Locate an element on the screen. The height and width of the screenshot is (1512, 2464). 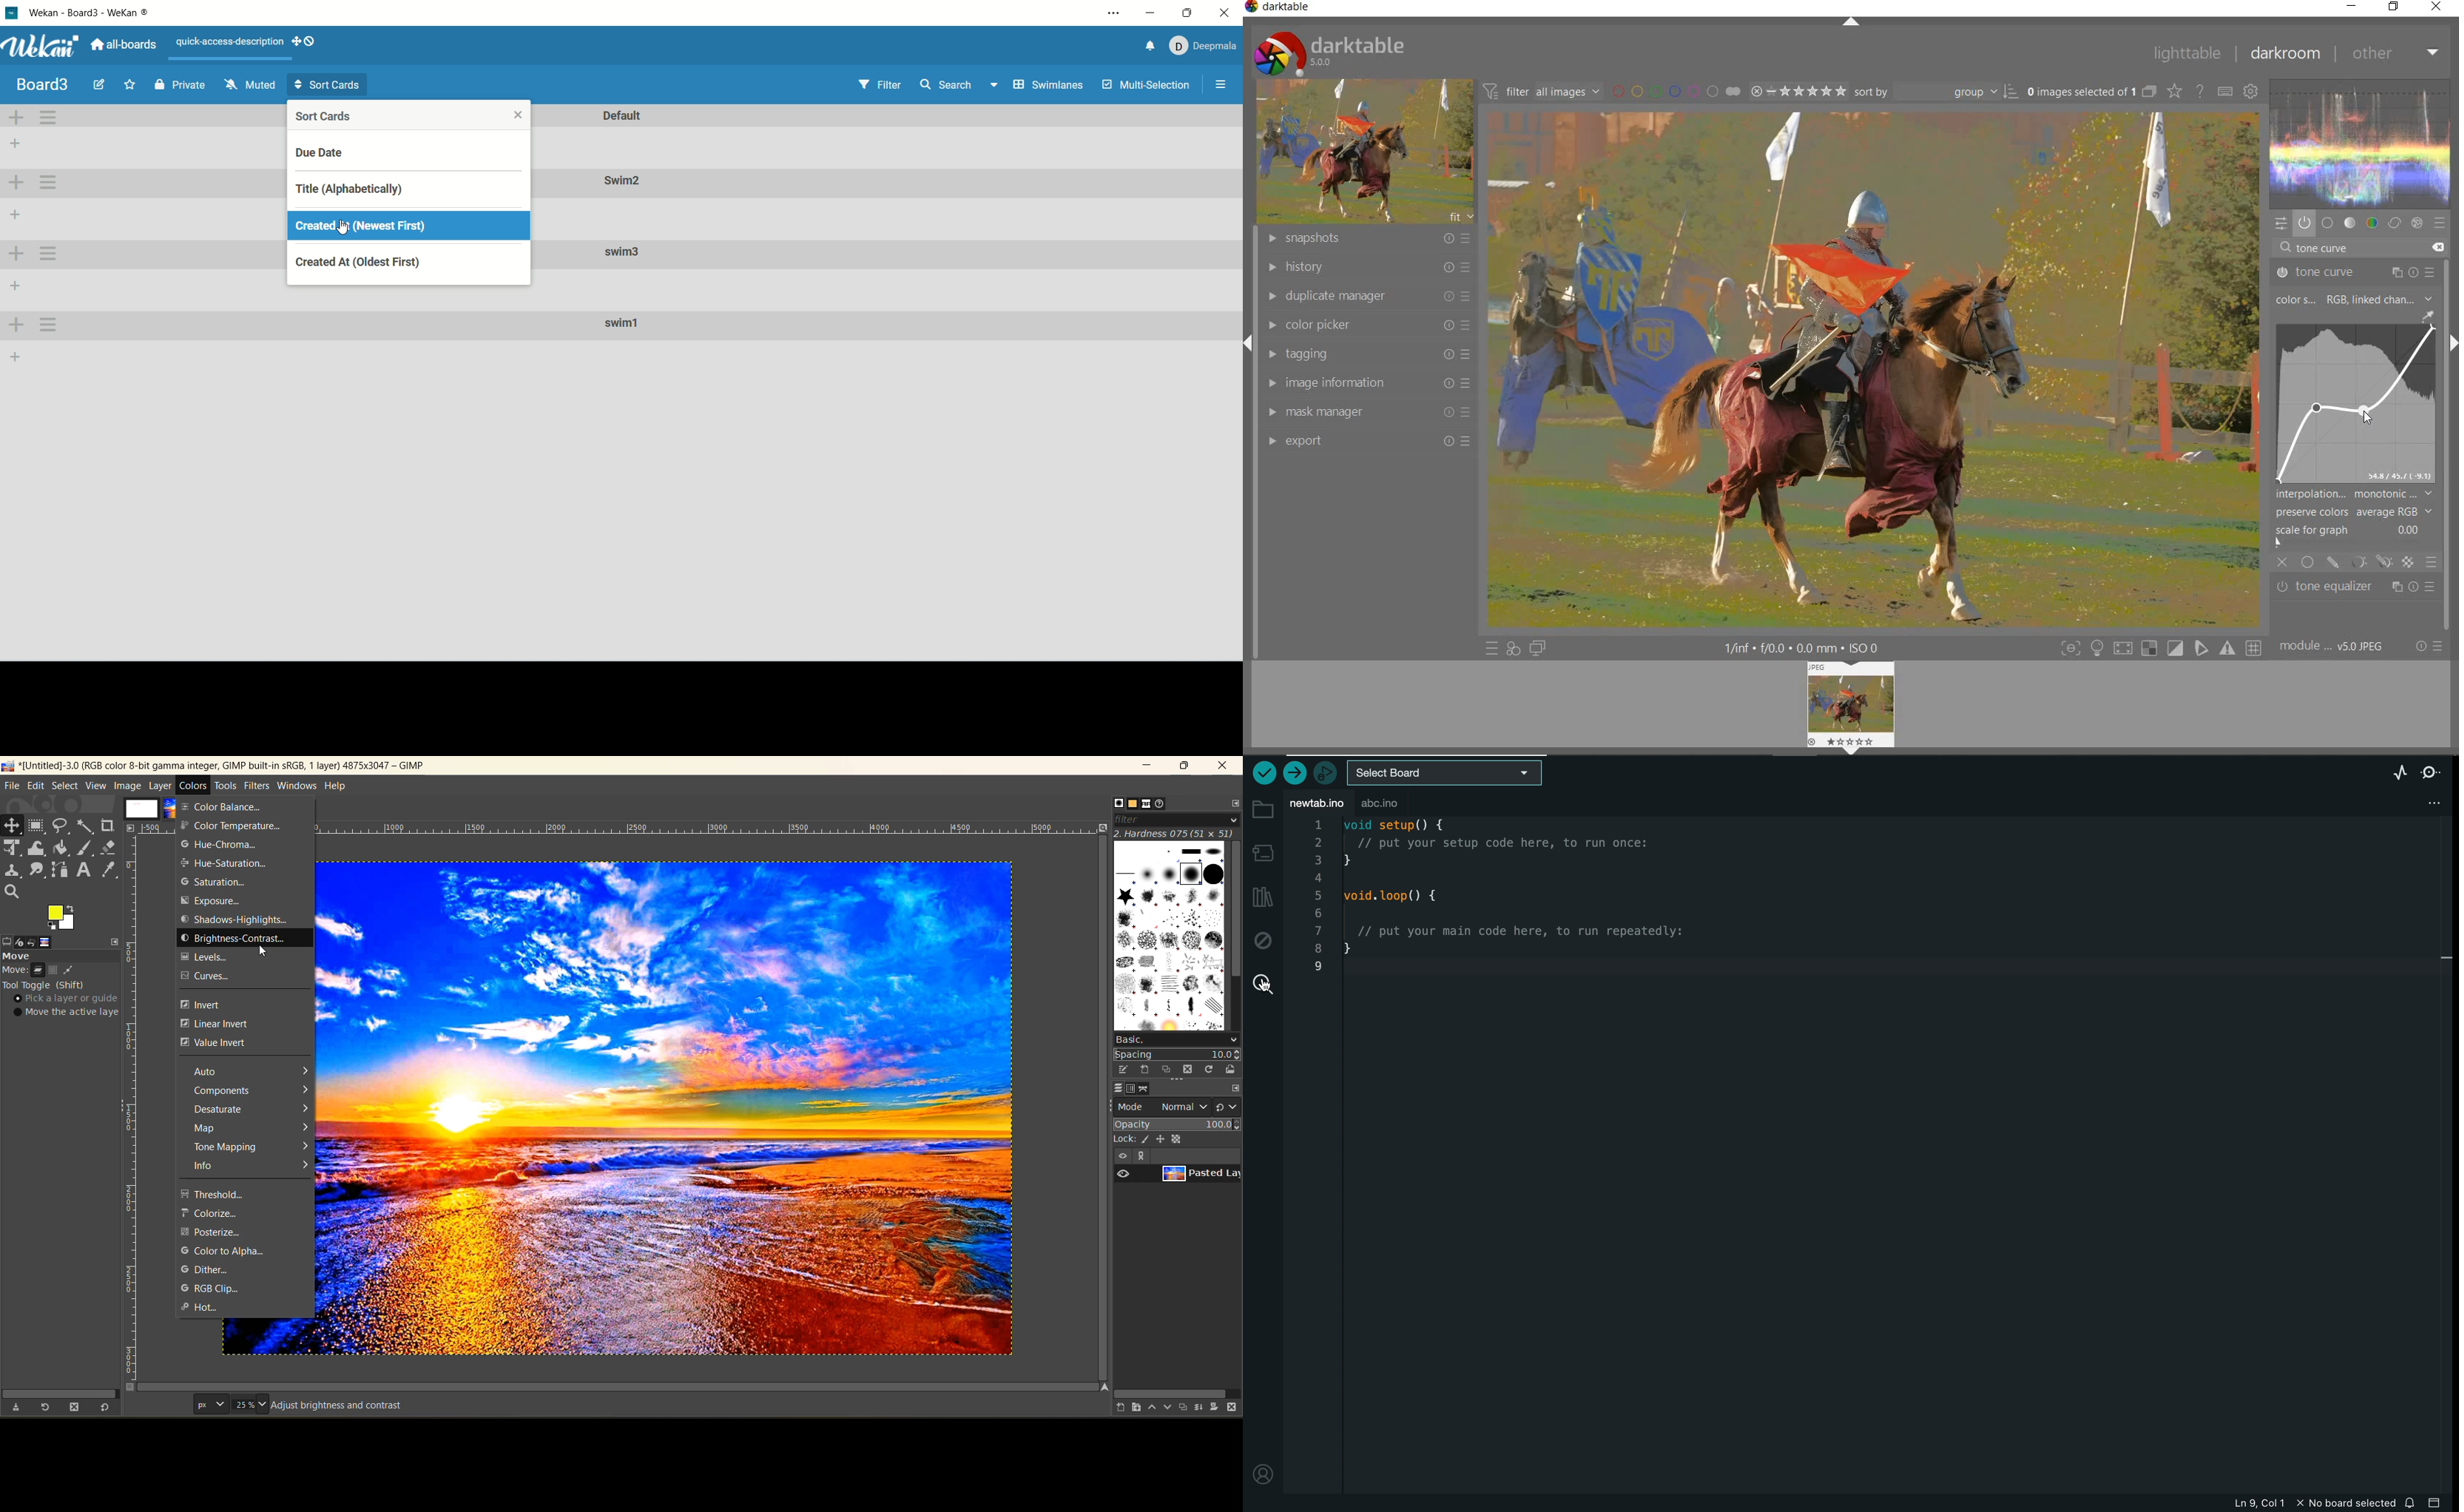
due date is located at coordinates (407, 150).